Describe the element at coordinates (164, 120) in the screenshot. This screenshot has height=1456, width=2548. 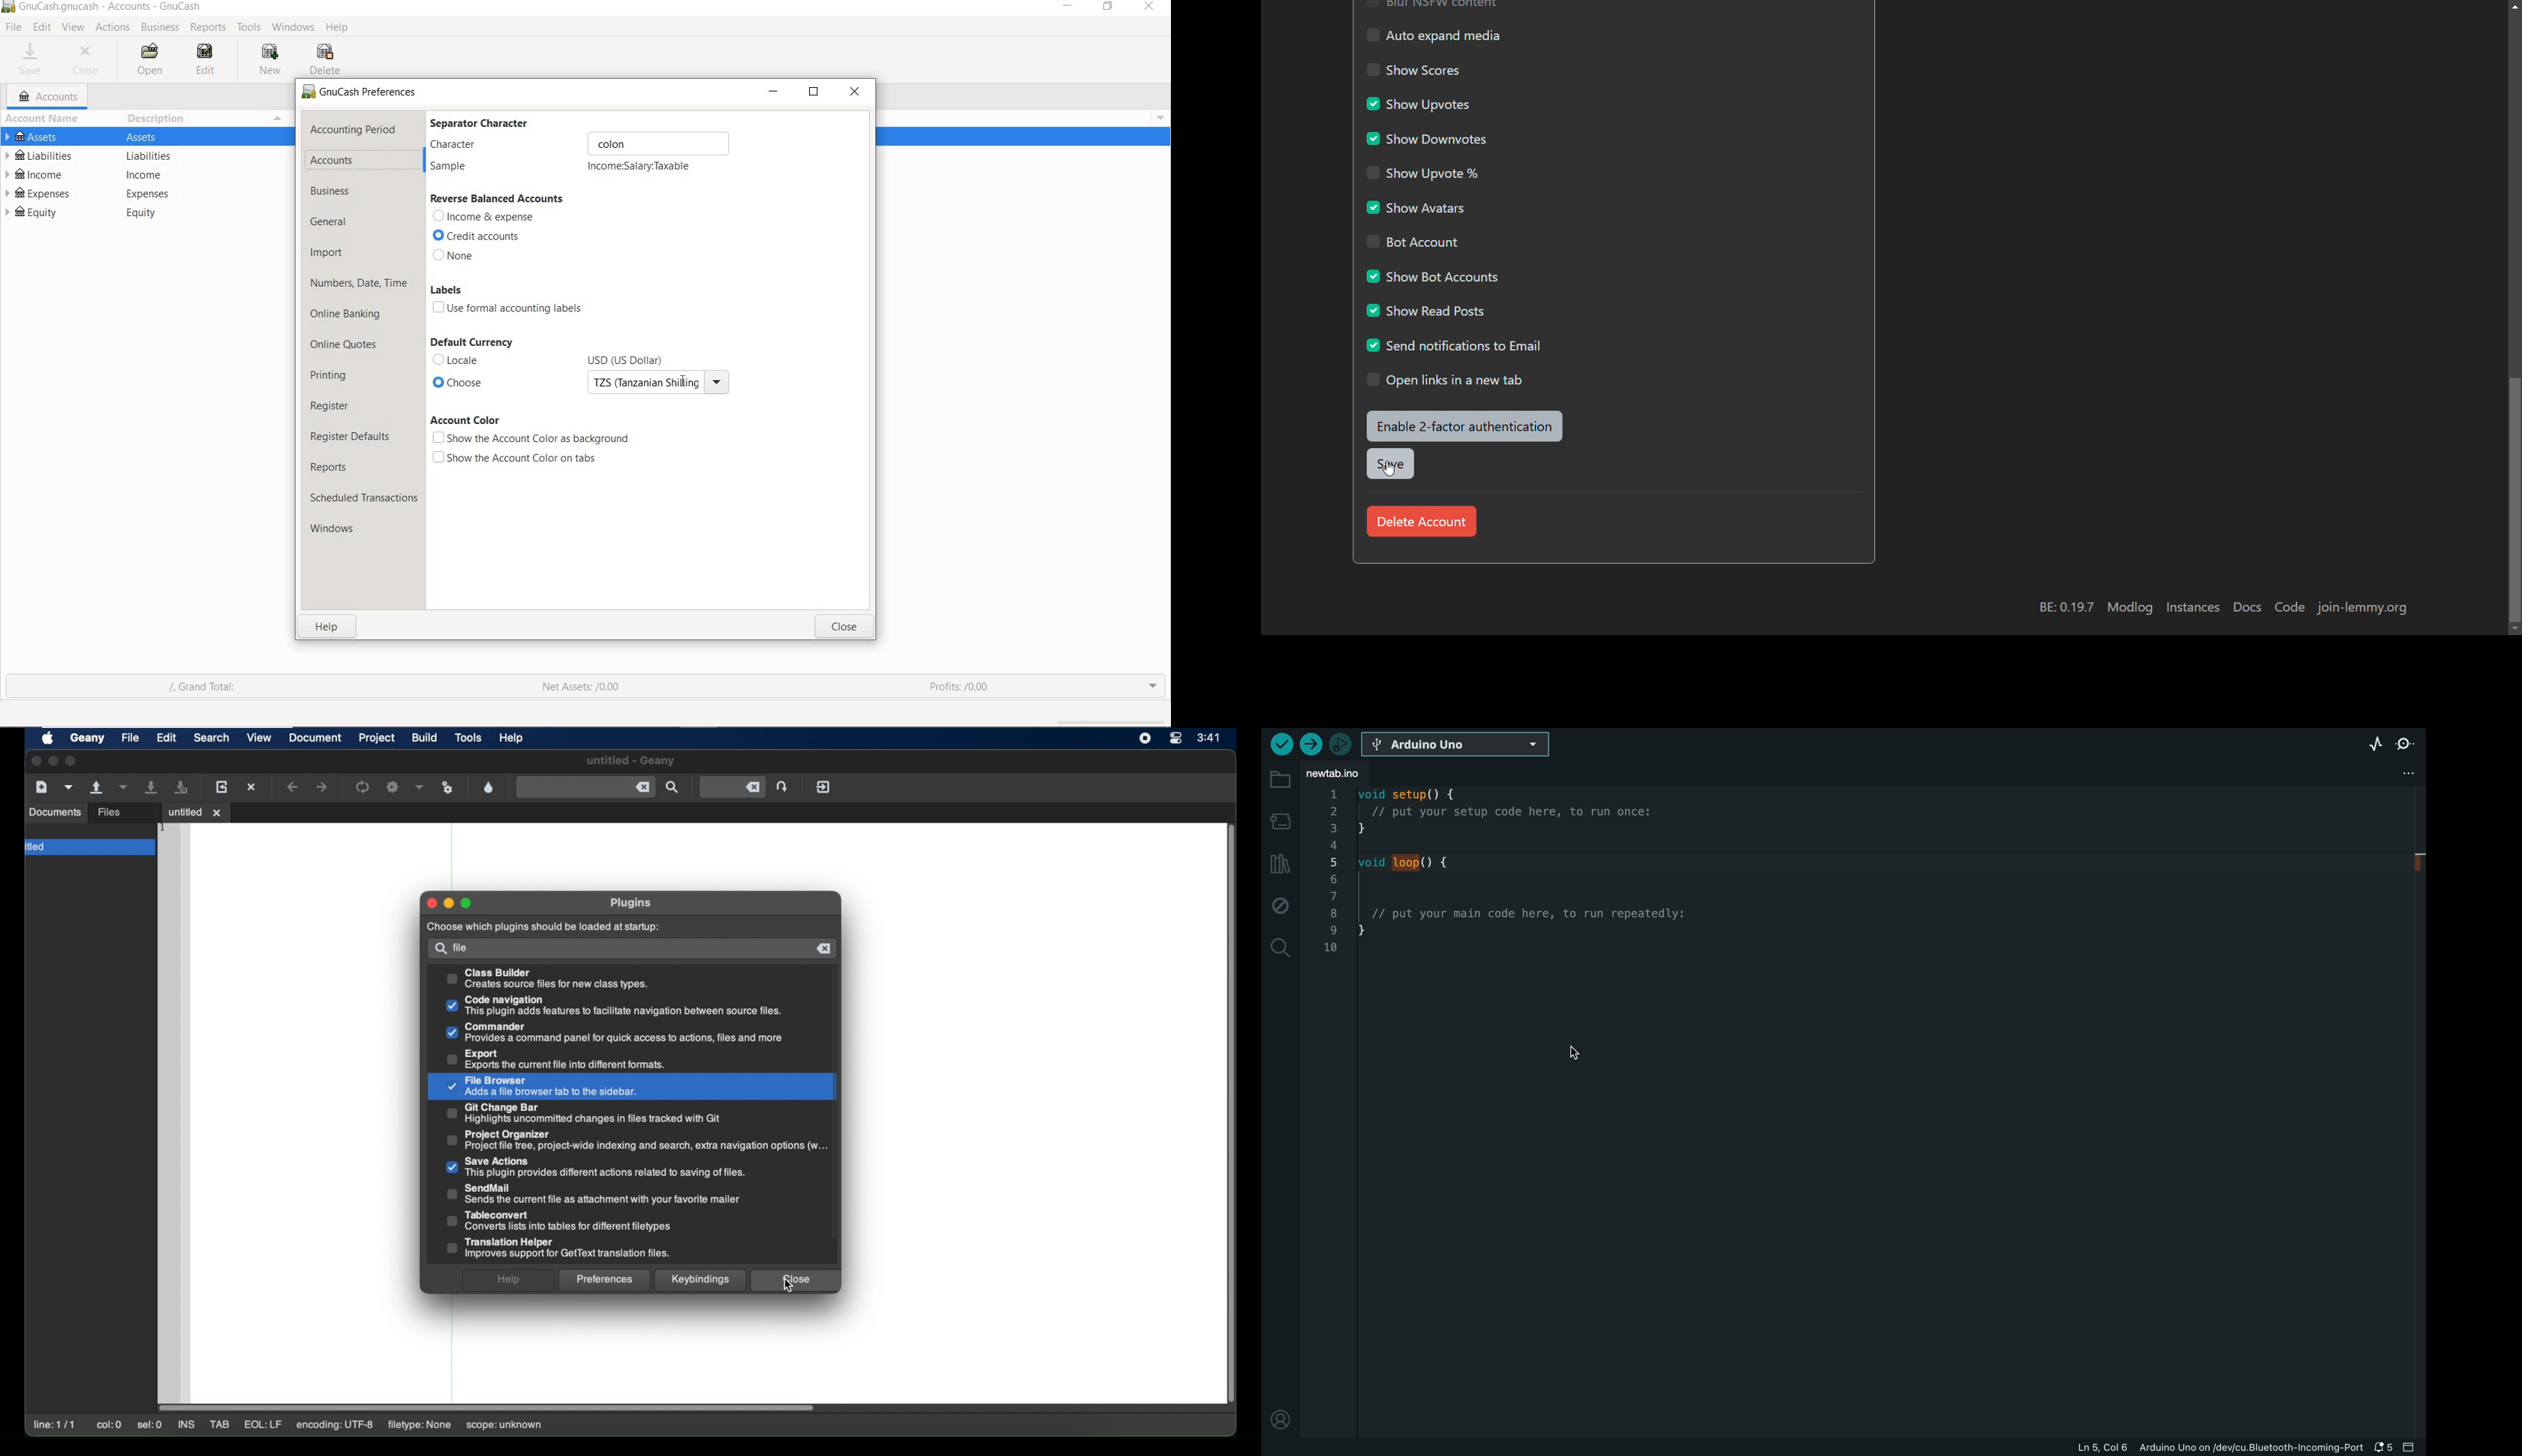
I see `DESCRIPTION` at that location.